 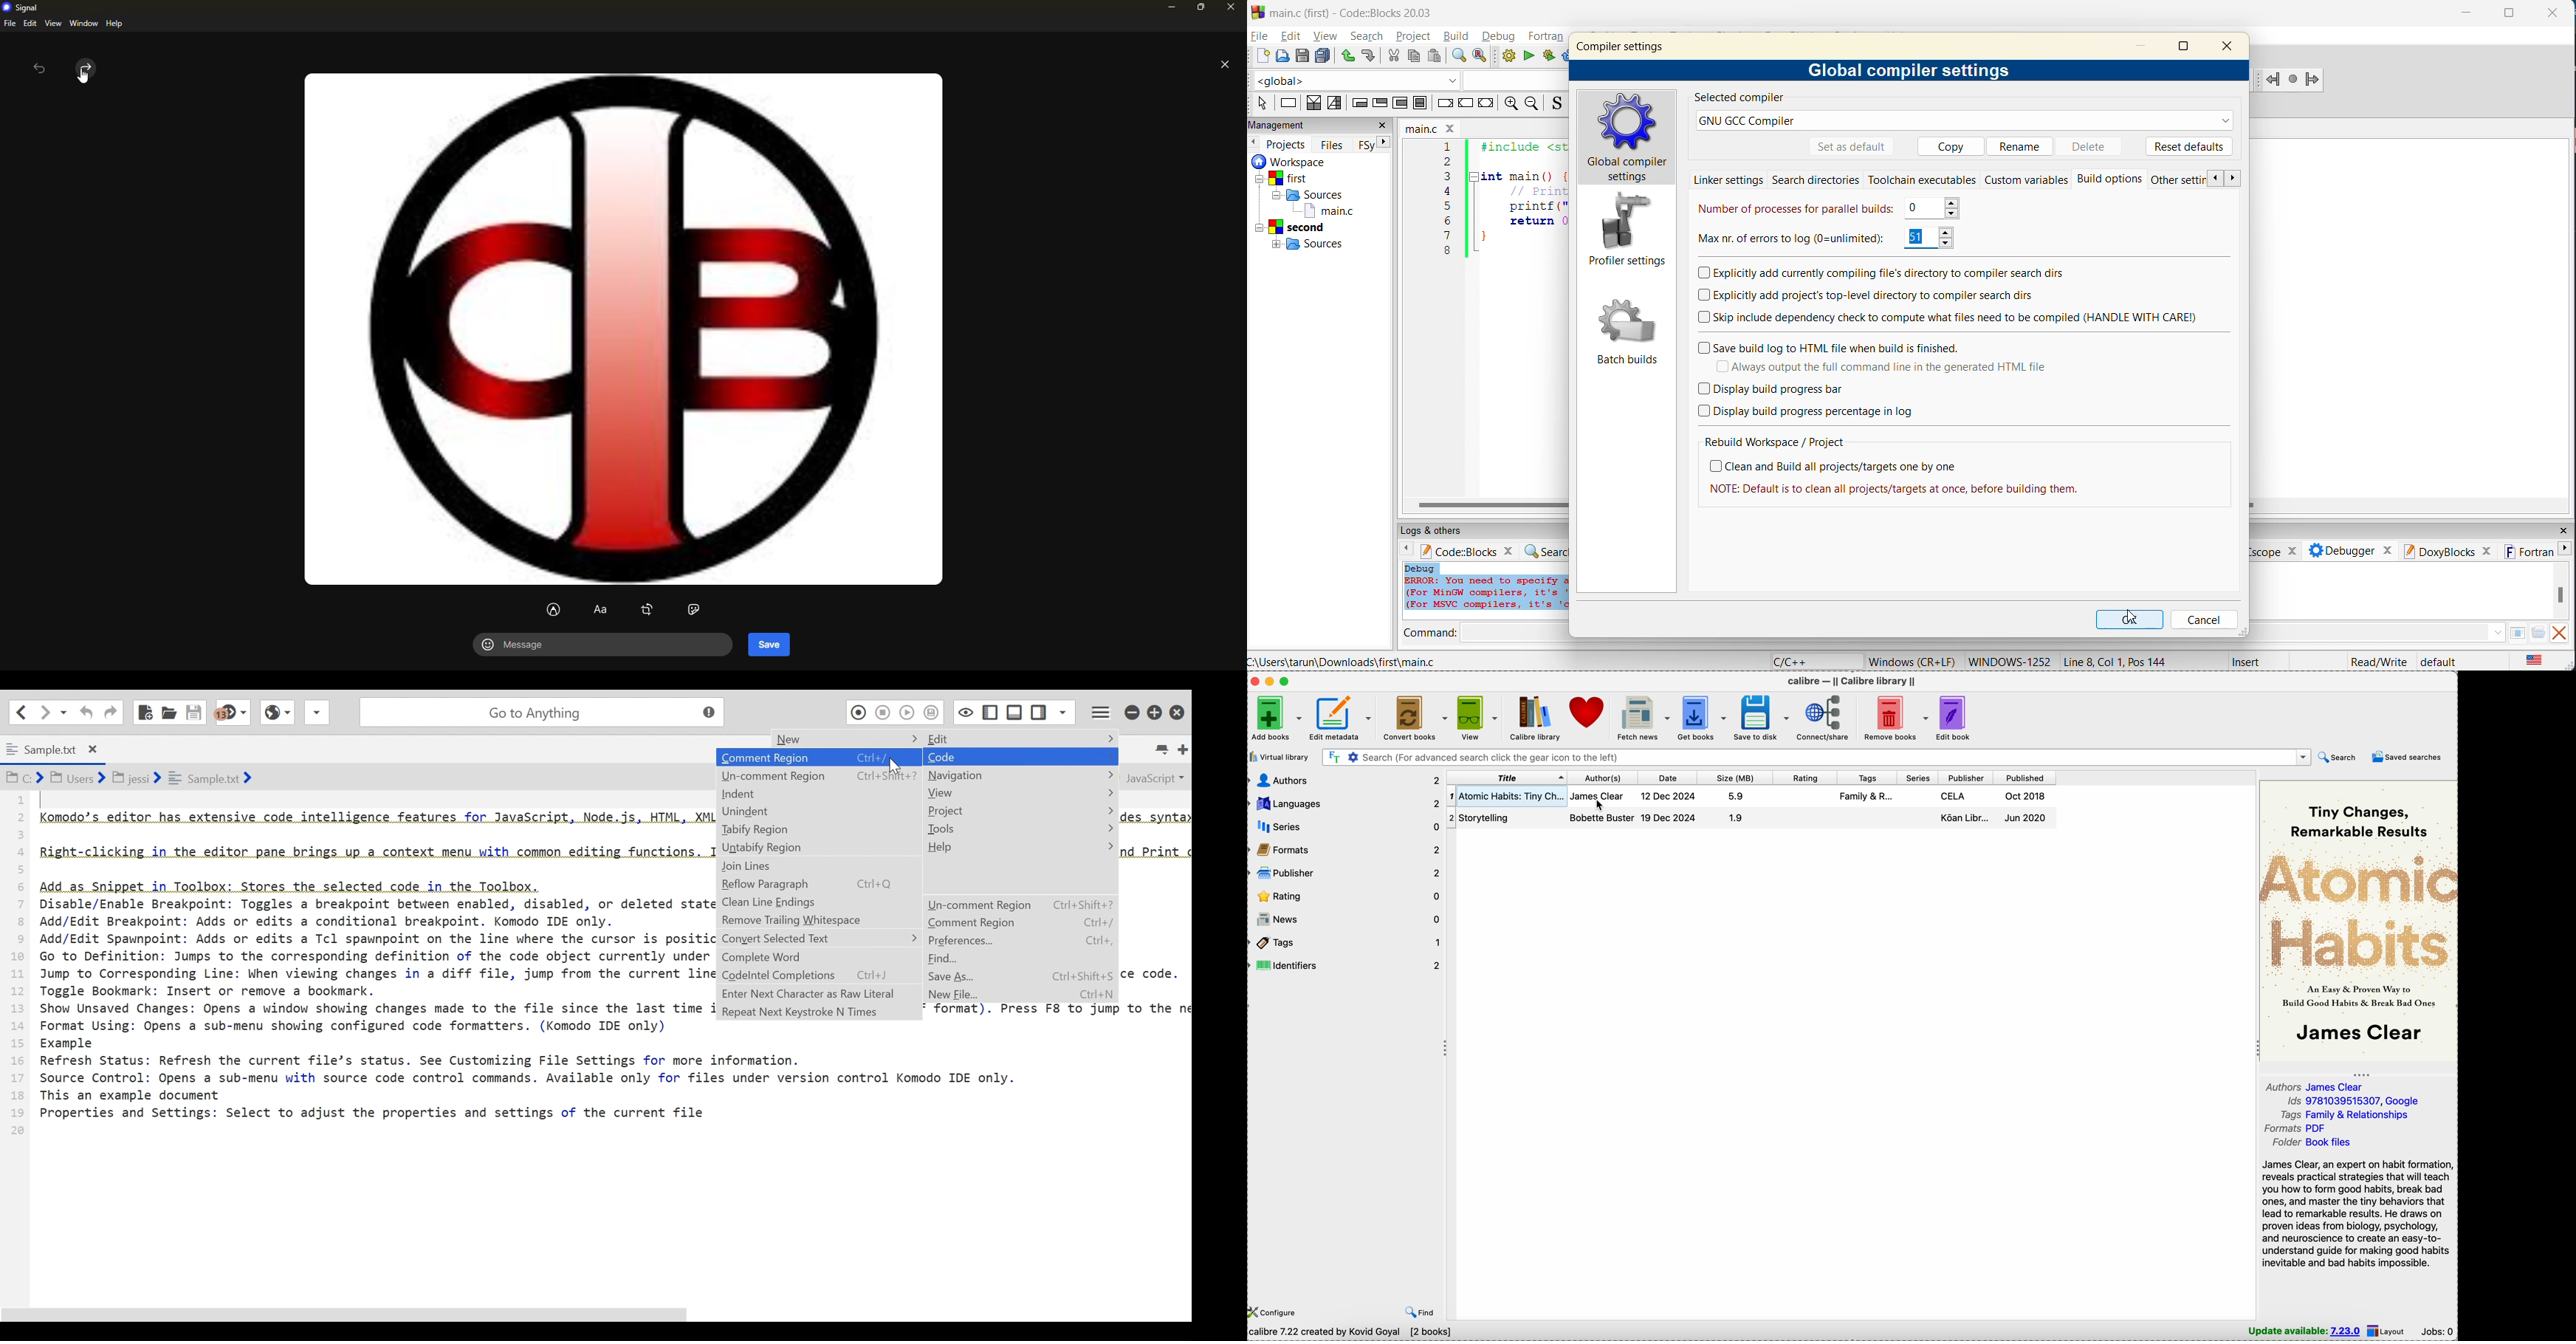 What do you see at coordinates (1333, 103) in the screenshot?
I see `selection` at bounding box center [1333, 103].